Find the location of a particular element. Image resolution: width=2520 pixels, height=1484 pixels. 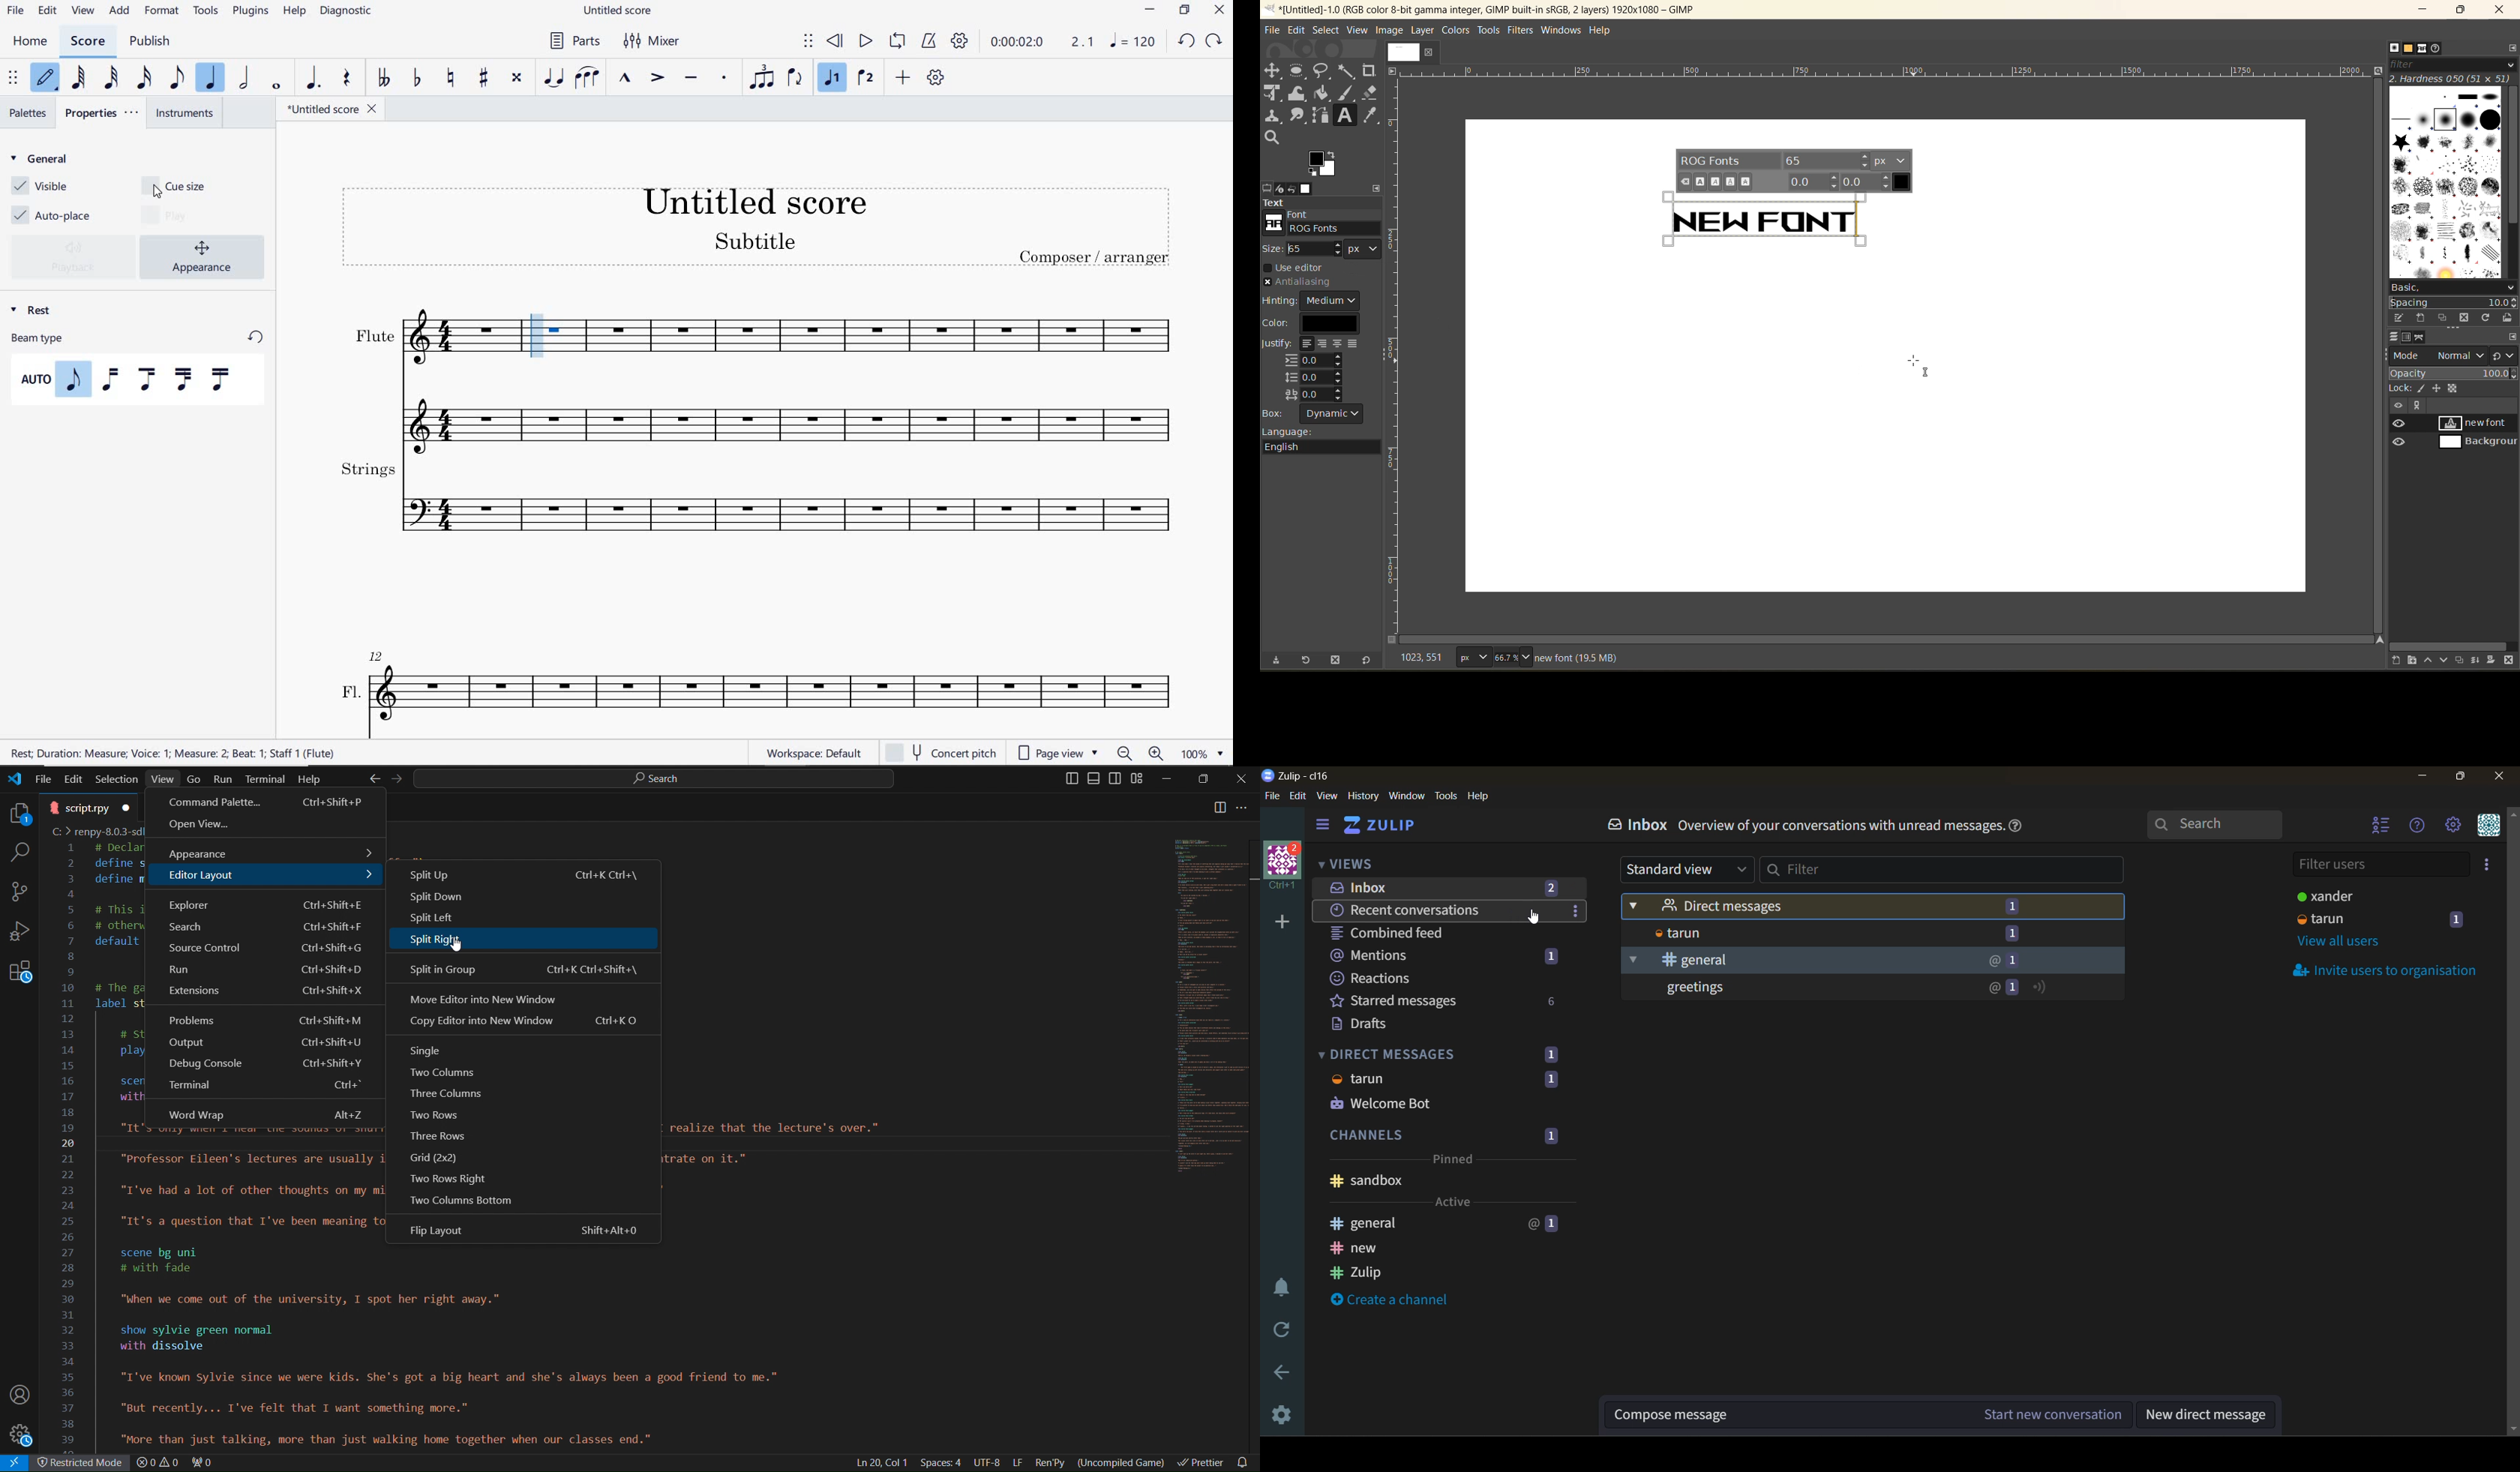

Appearance is located at coordinates (264, 851).